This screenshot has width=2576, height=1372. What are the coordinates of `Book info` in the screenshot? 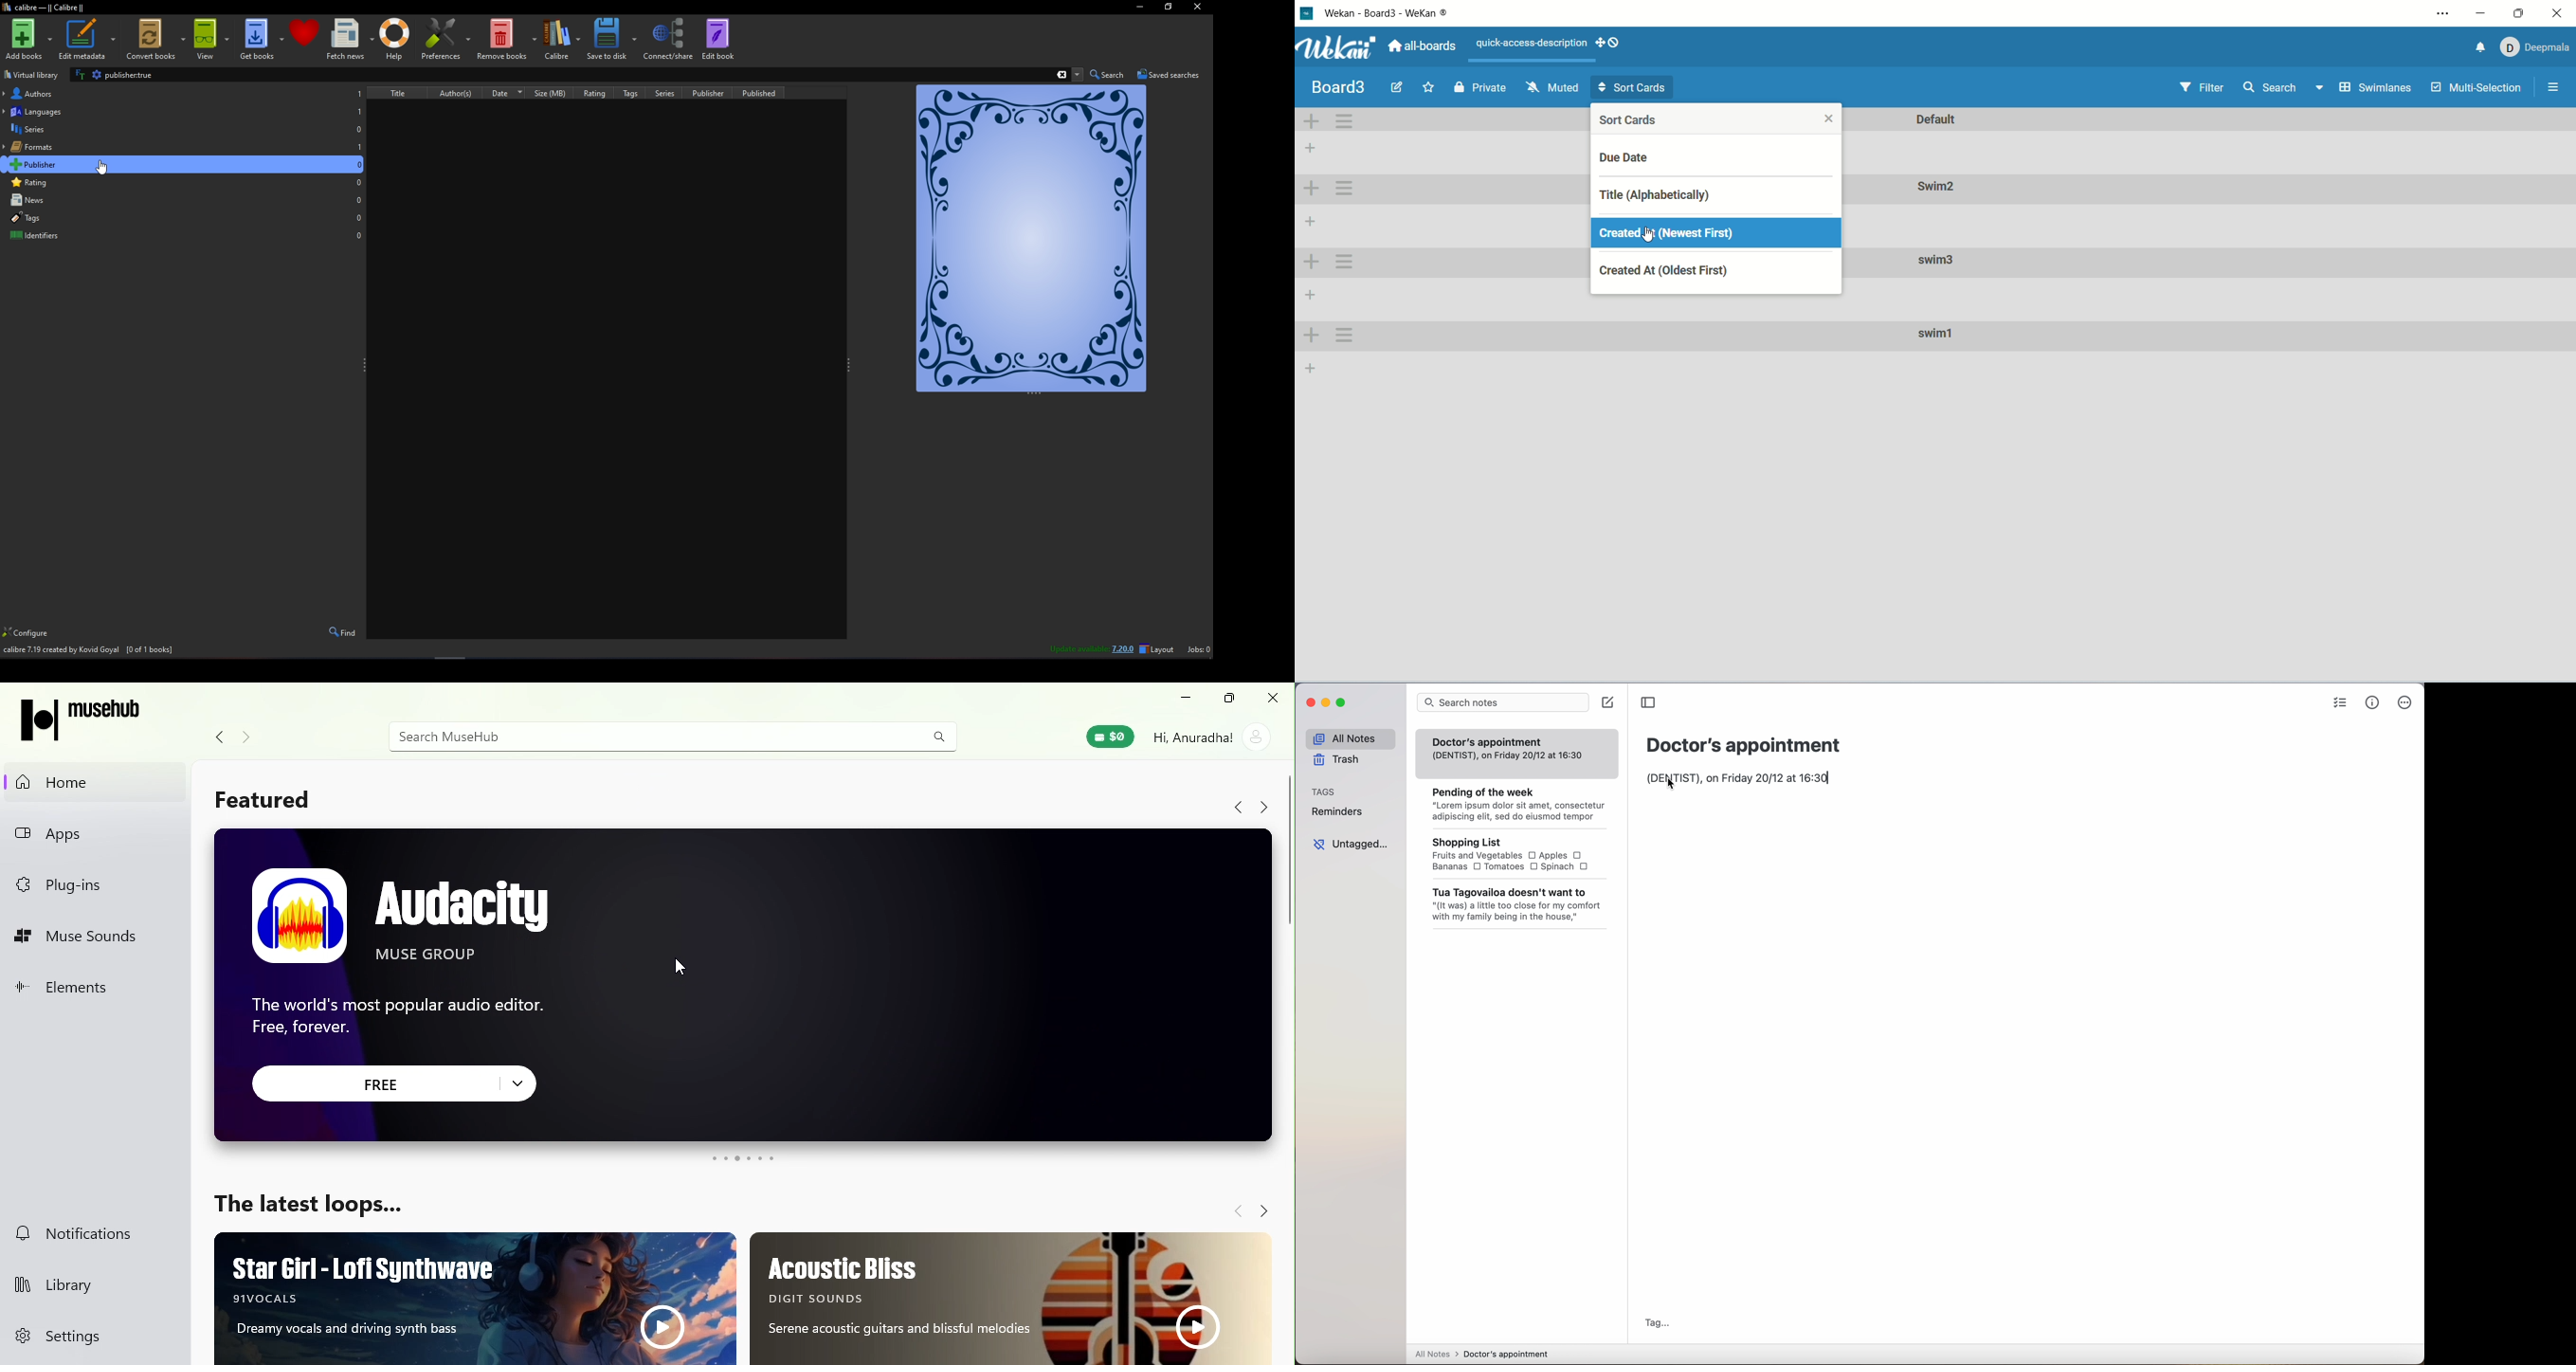 It's located at (605, 111).